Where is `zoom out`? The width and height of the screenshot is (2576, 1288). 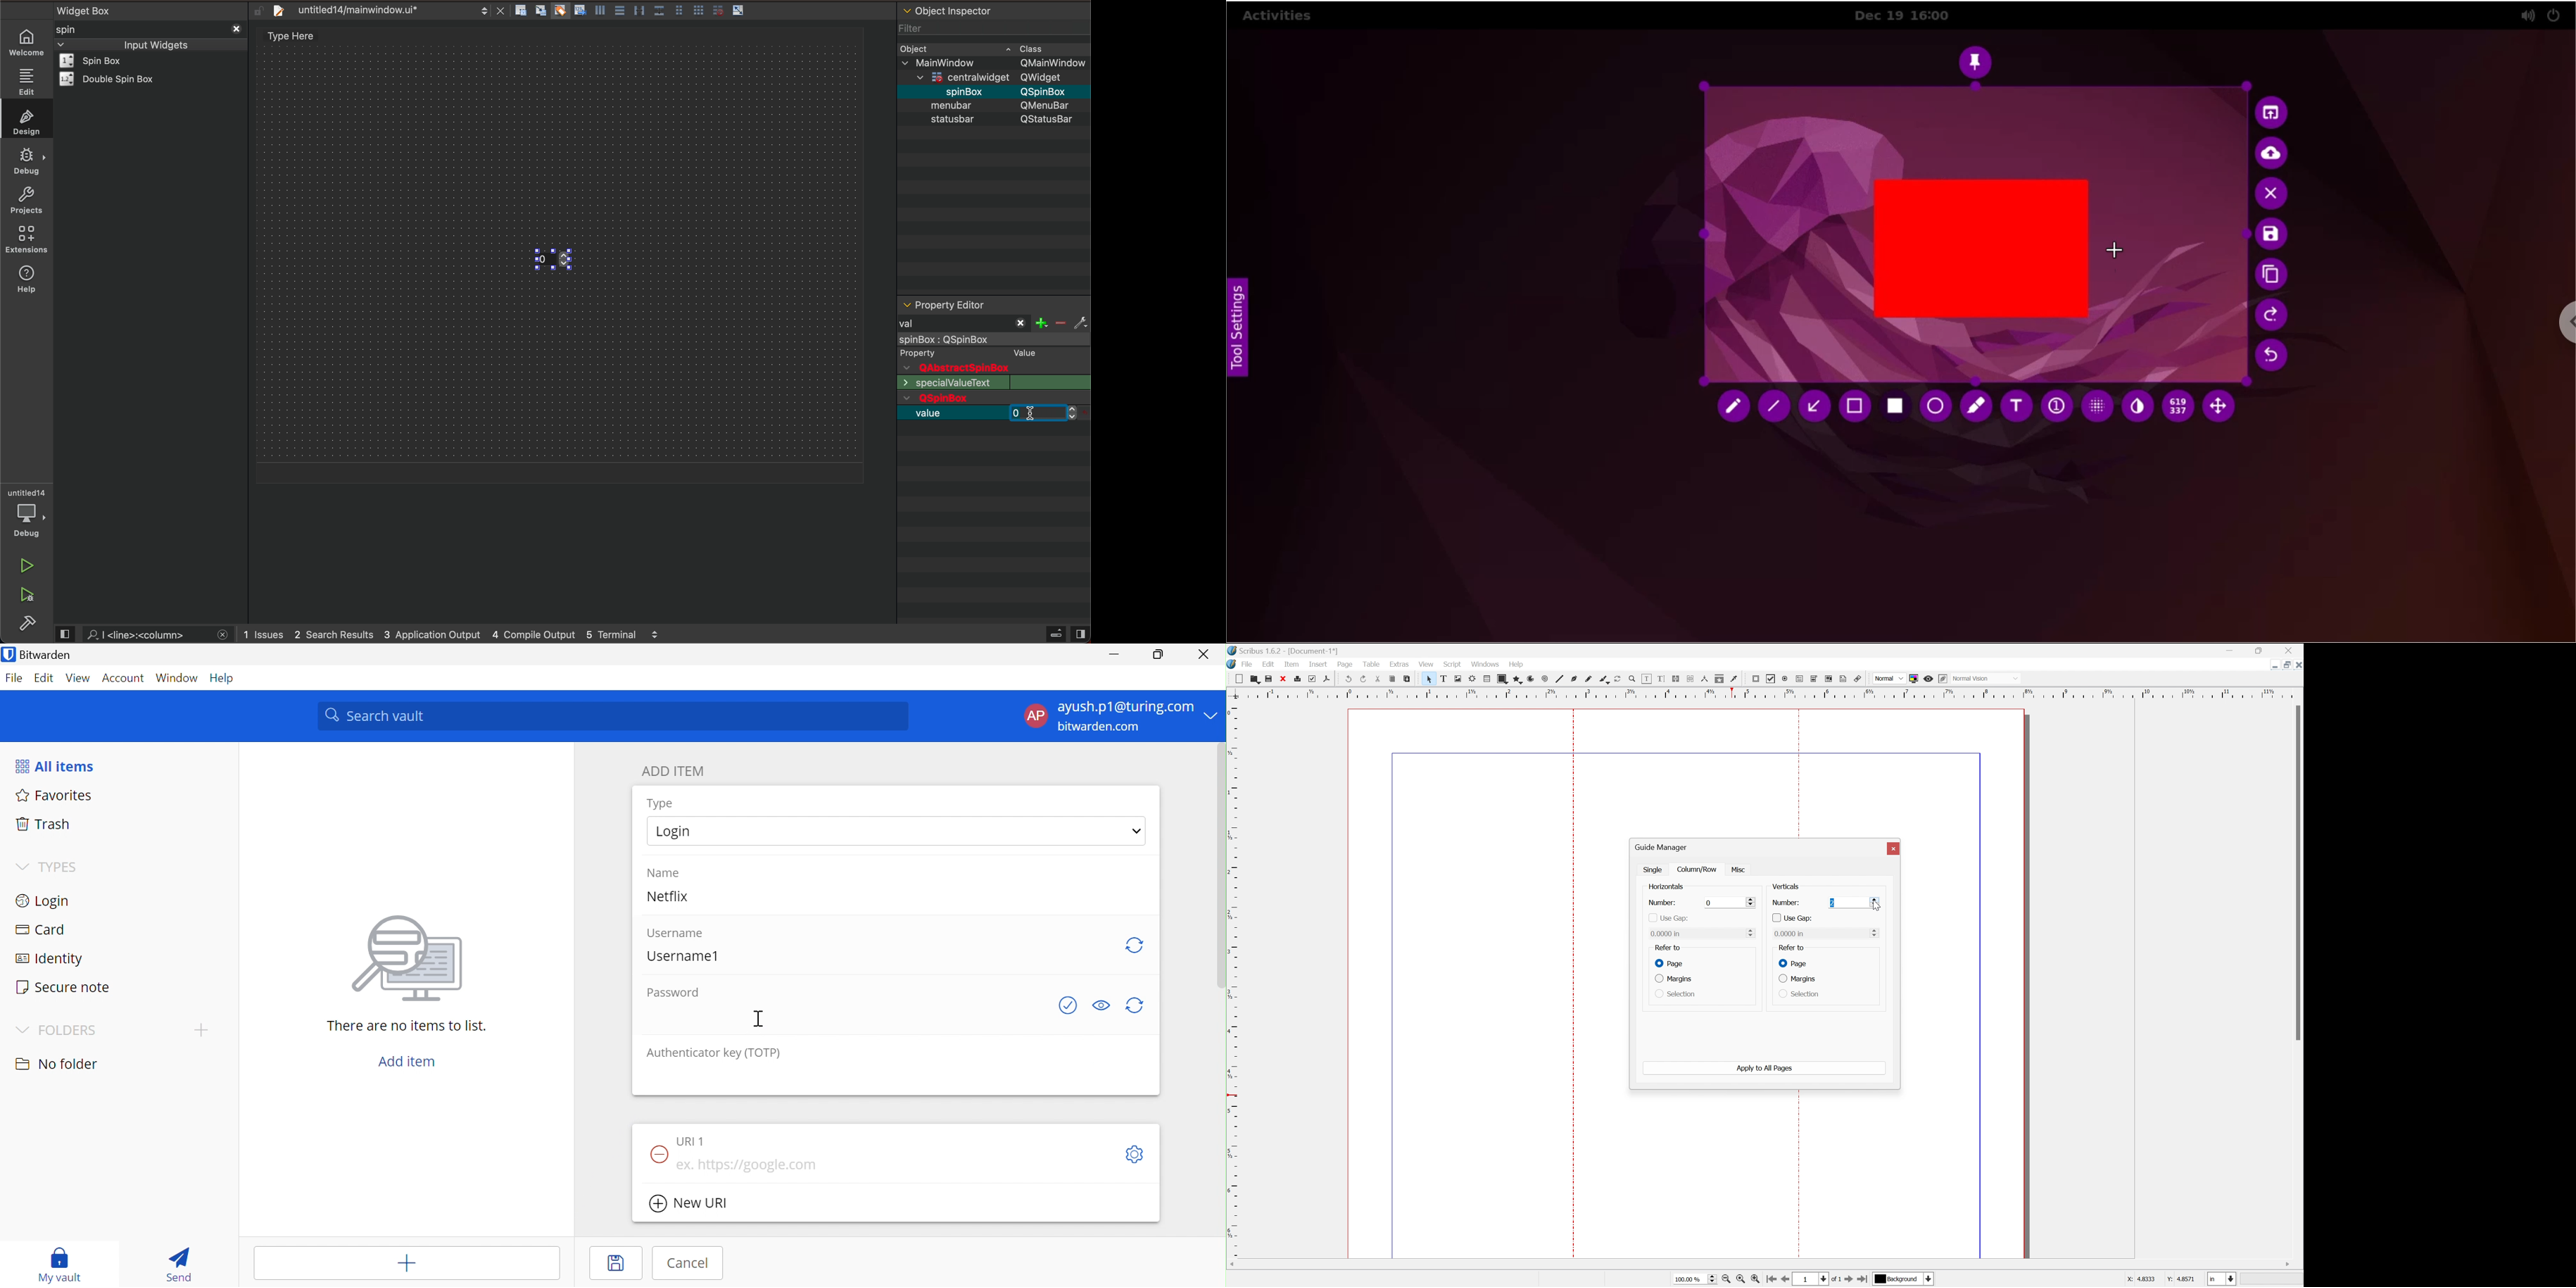
zoom out is located at coordinates (1740, 1279).